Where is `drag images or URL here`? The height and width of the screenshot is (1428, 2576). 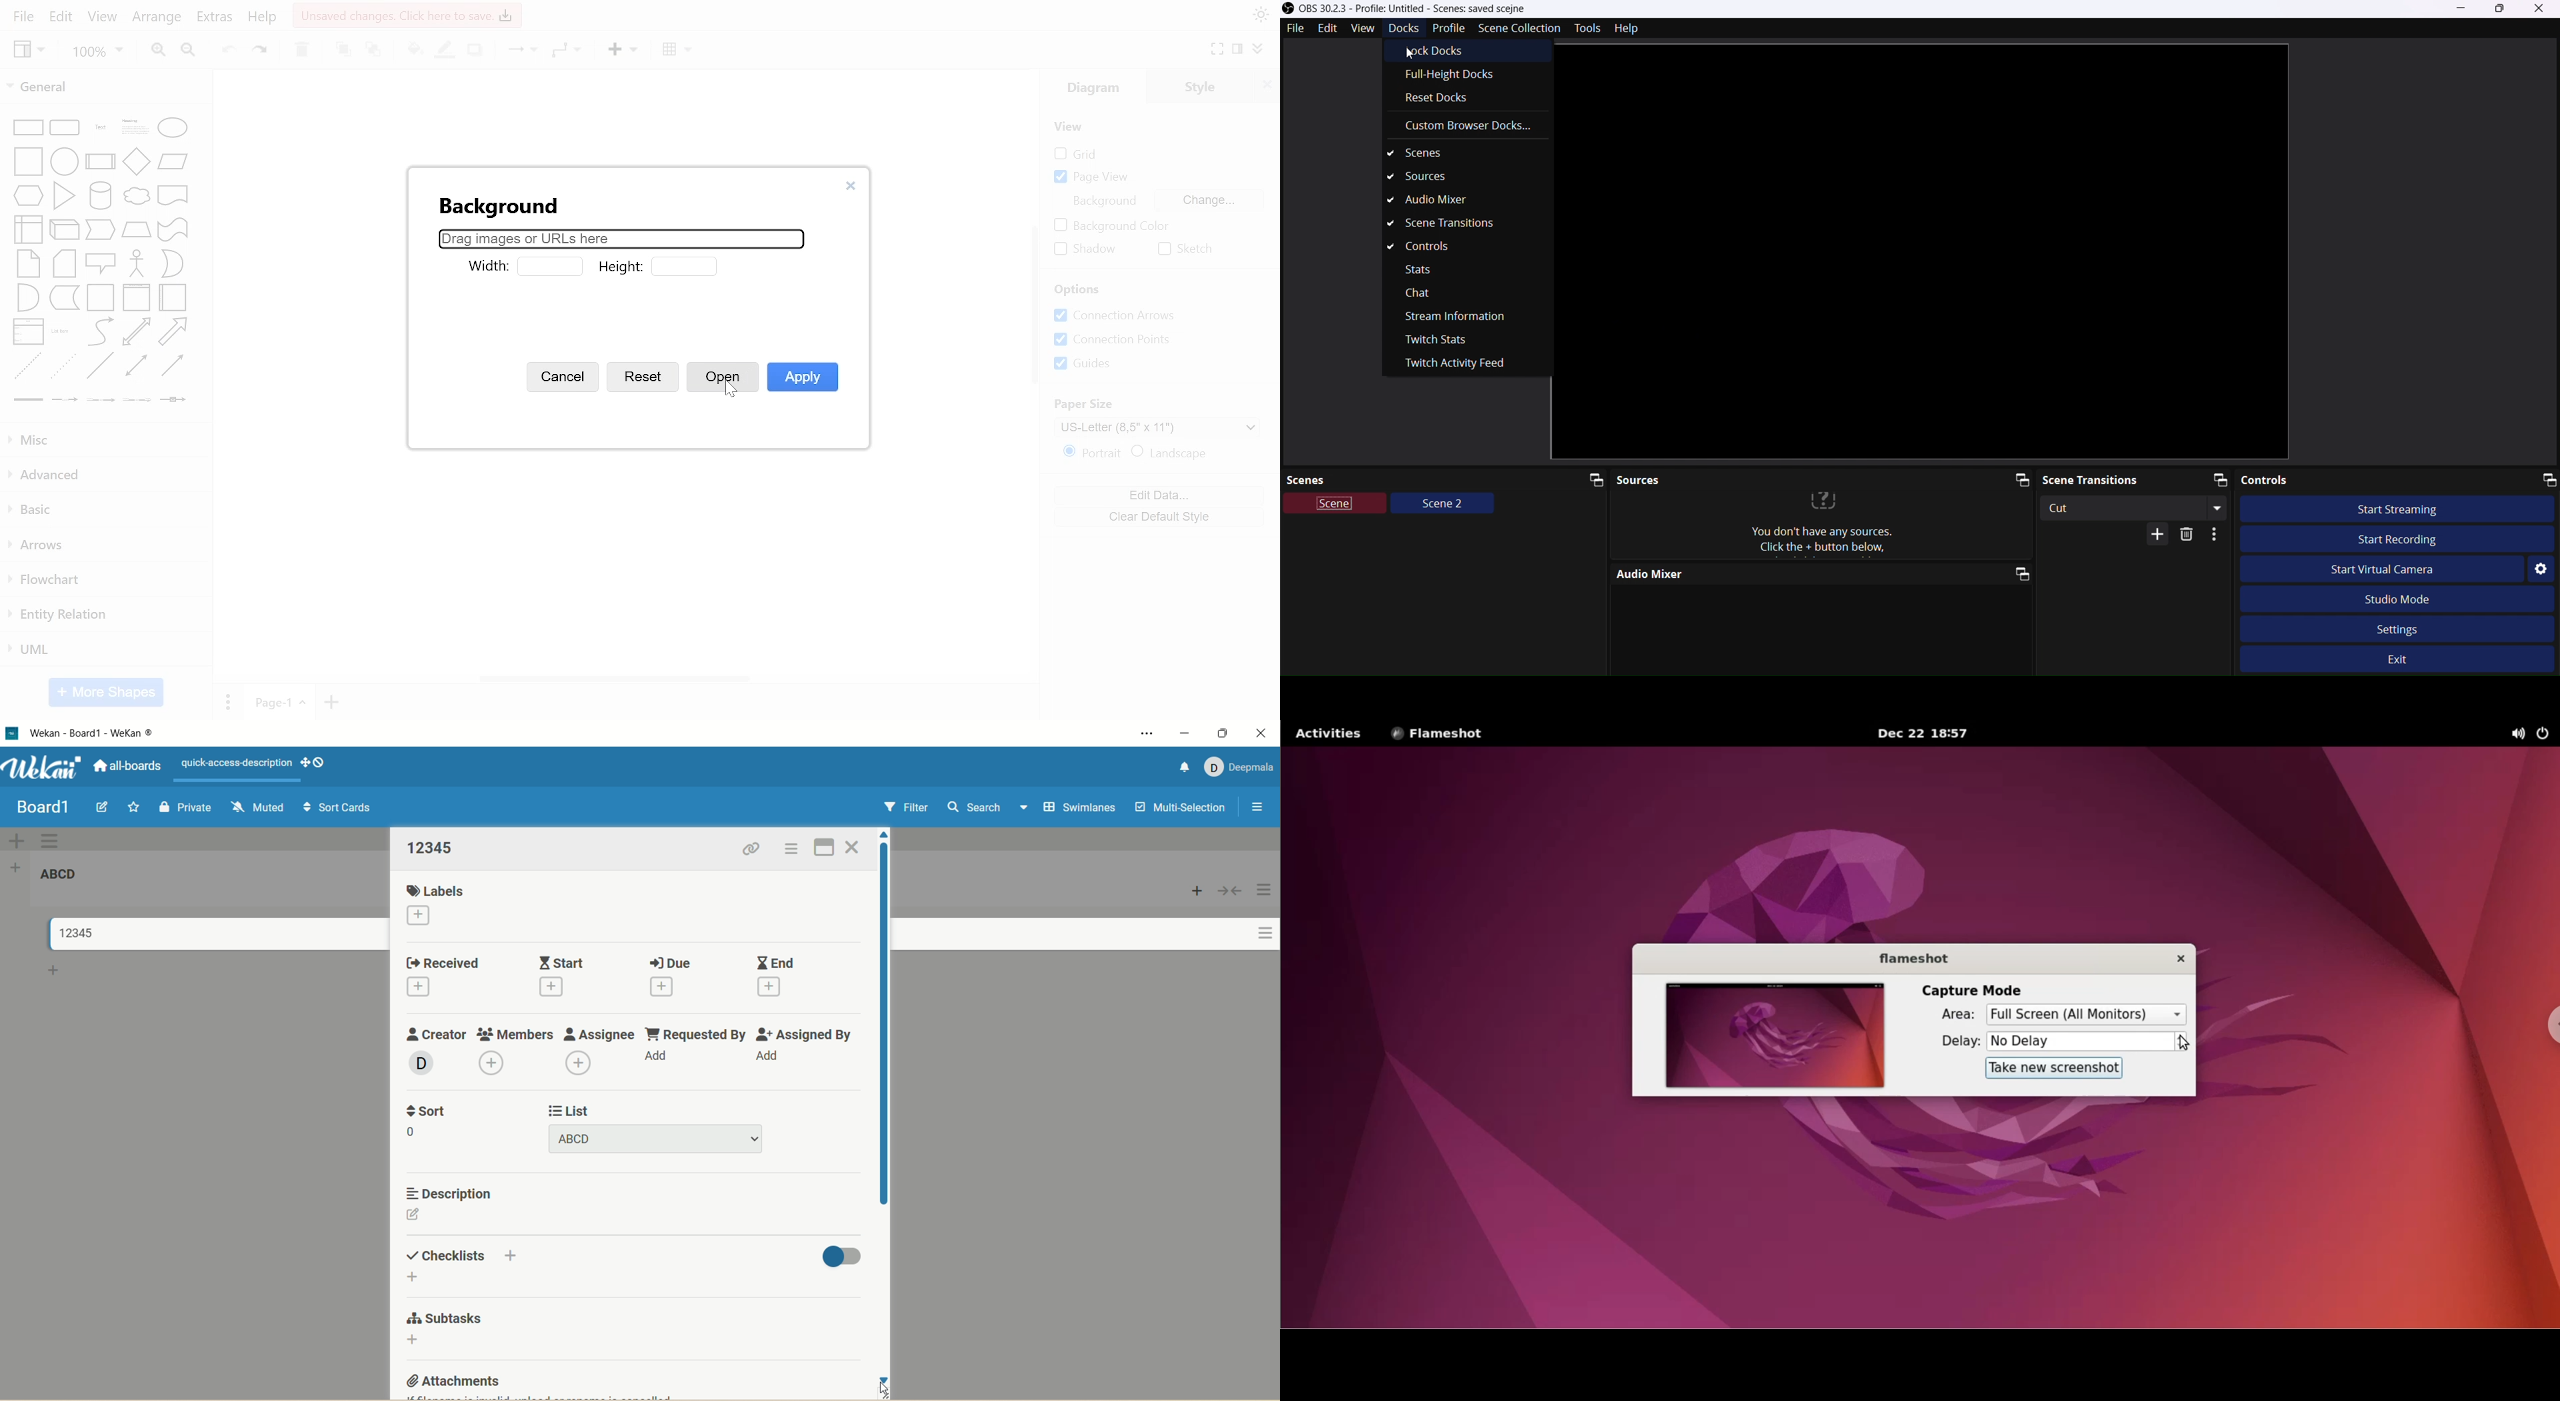
drag images or URL here is located at coordinates (621, 238).